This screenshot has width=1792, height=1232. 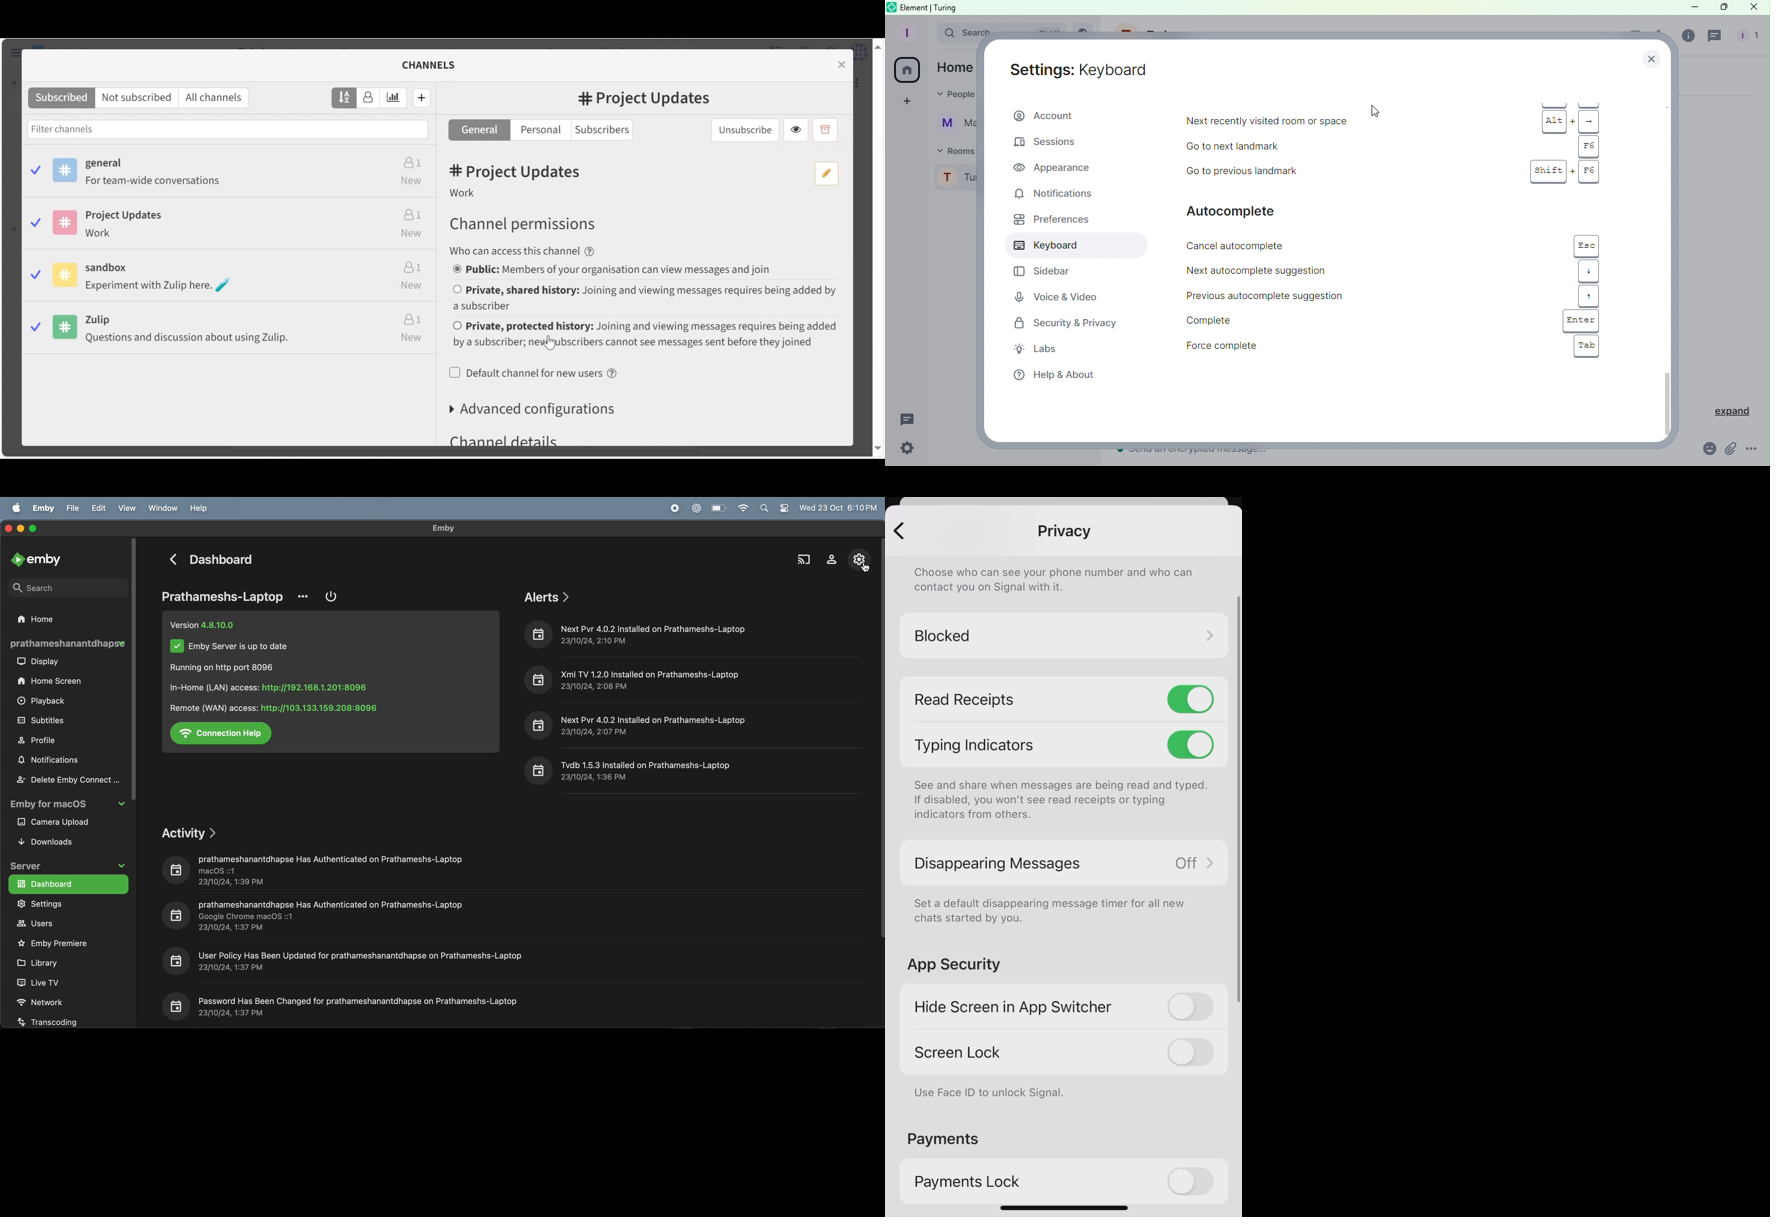 What do you see at coordinates (952, 124) in the screenshot?
I see `Martina Tornello` at bounding box center [952, 124].